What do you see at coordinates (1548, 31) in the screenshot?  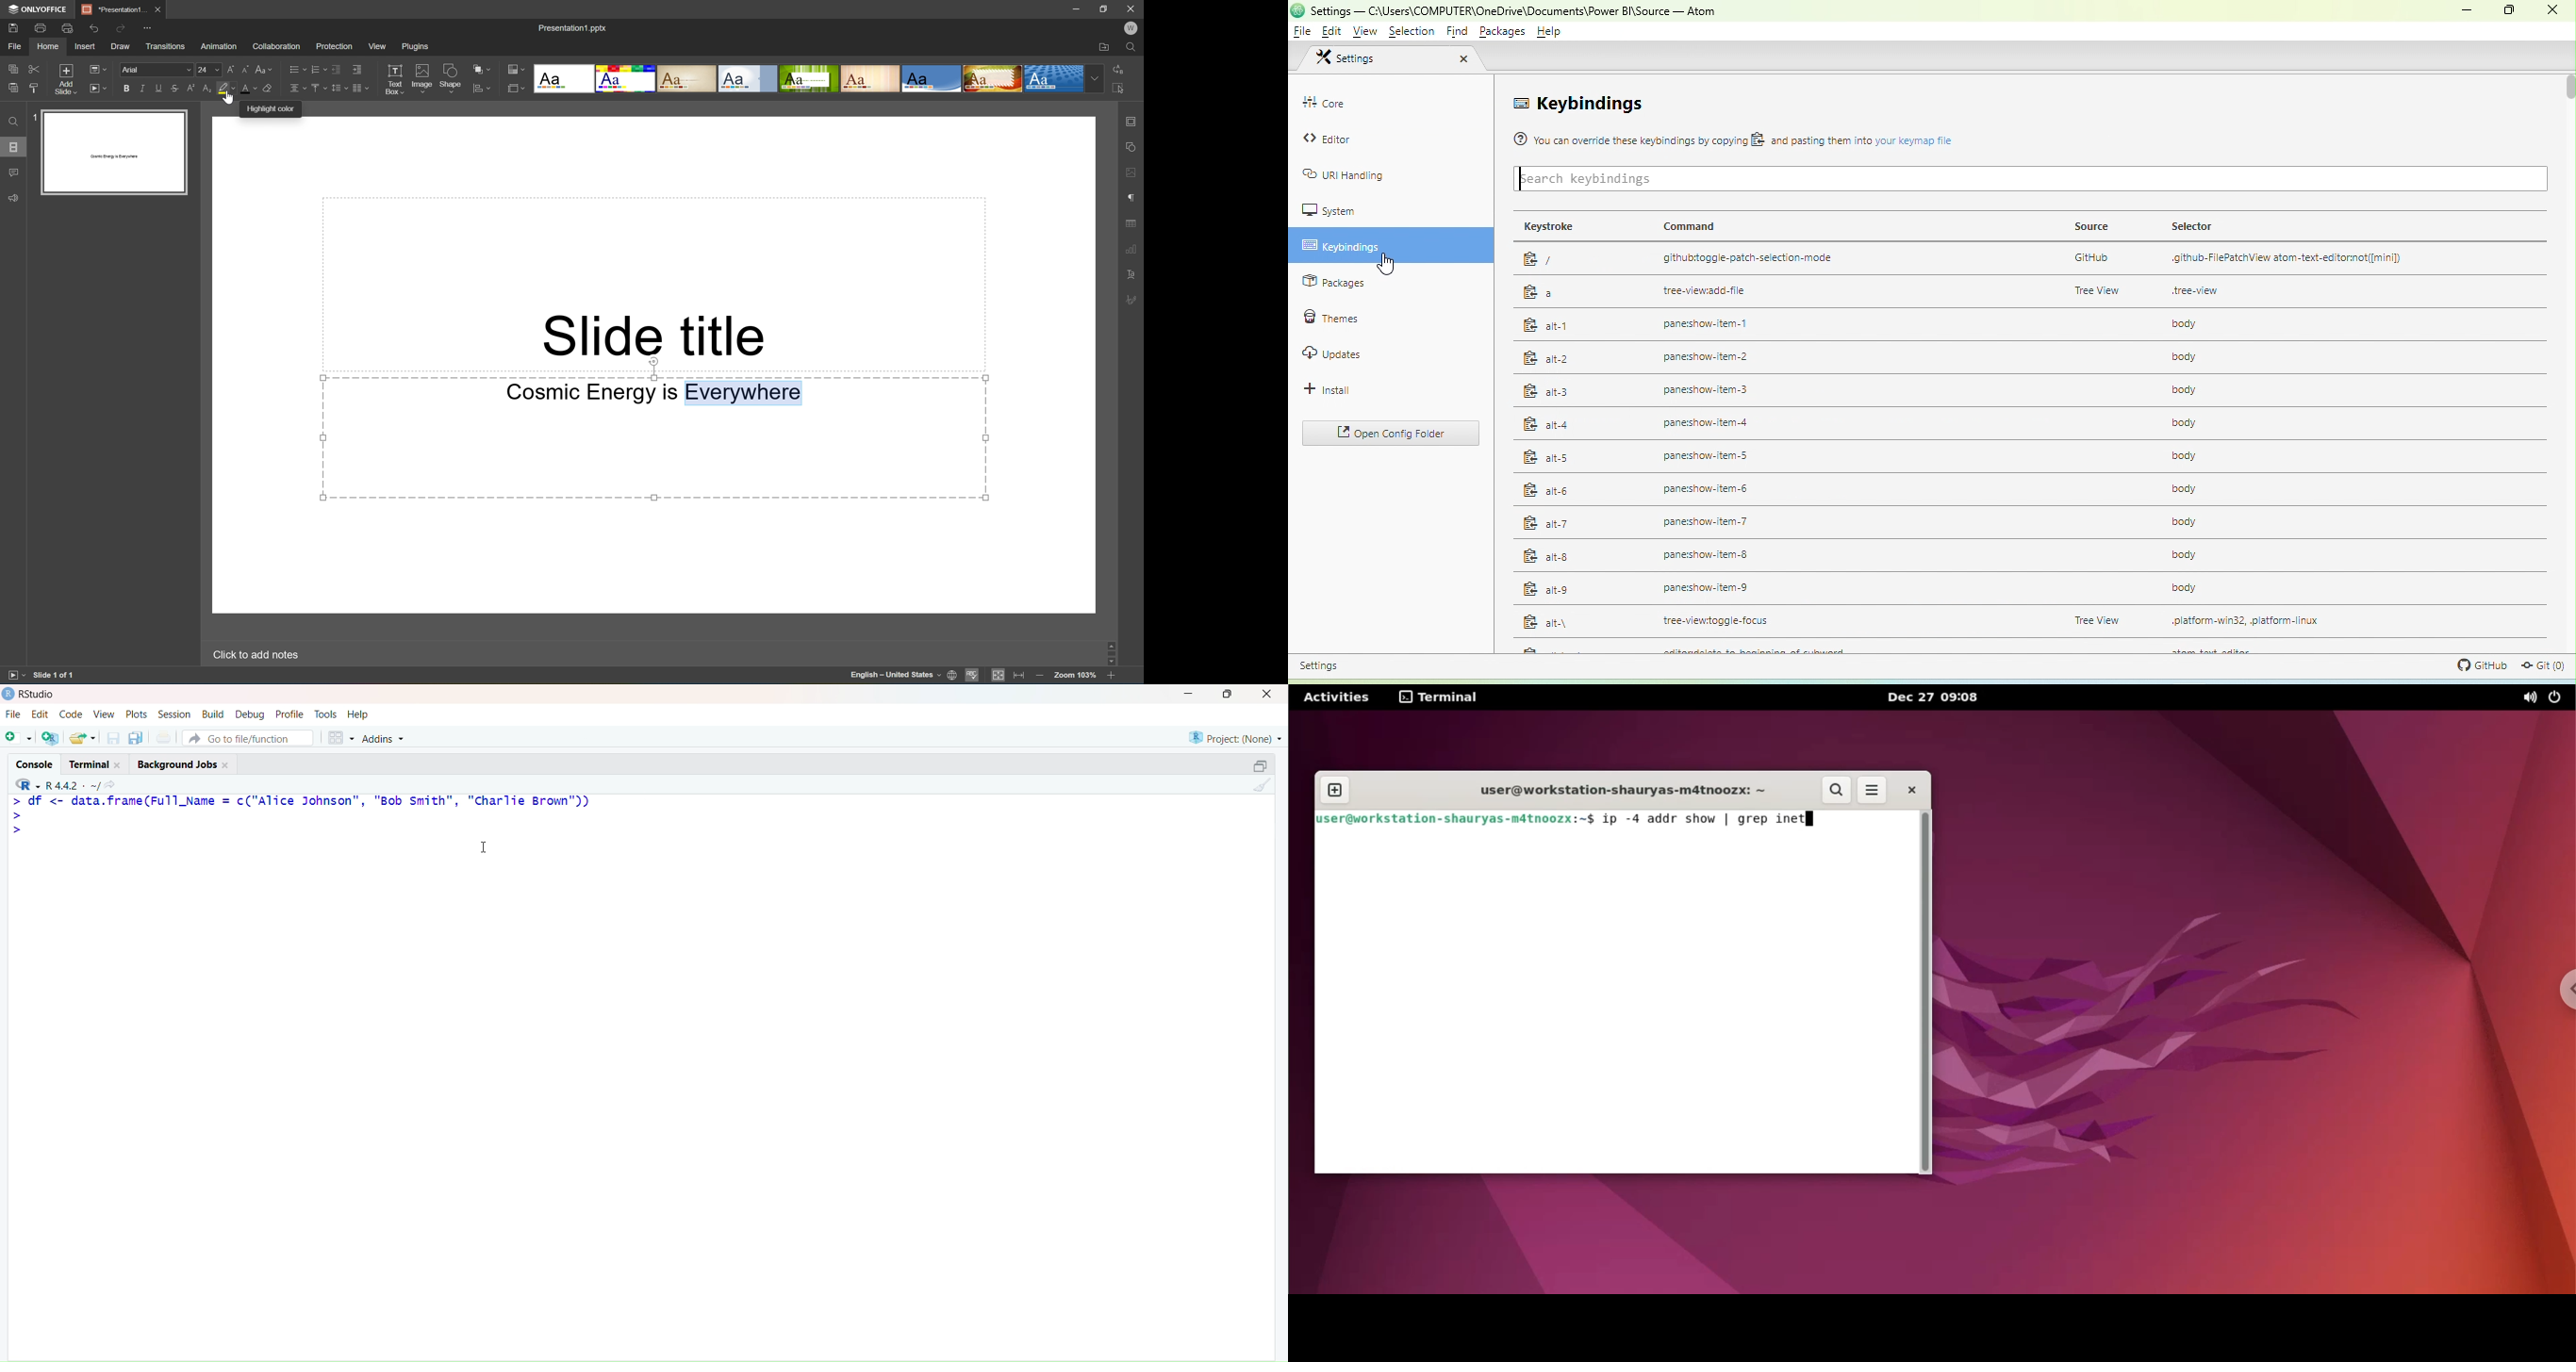 I see `help menu` at bounding box center [1548, 31].